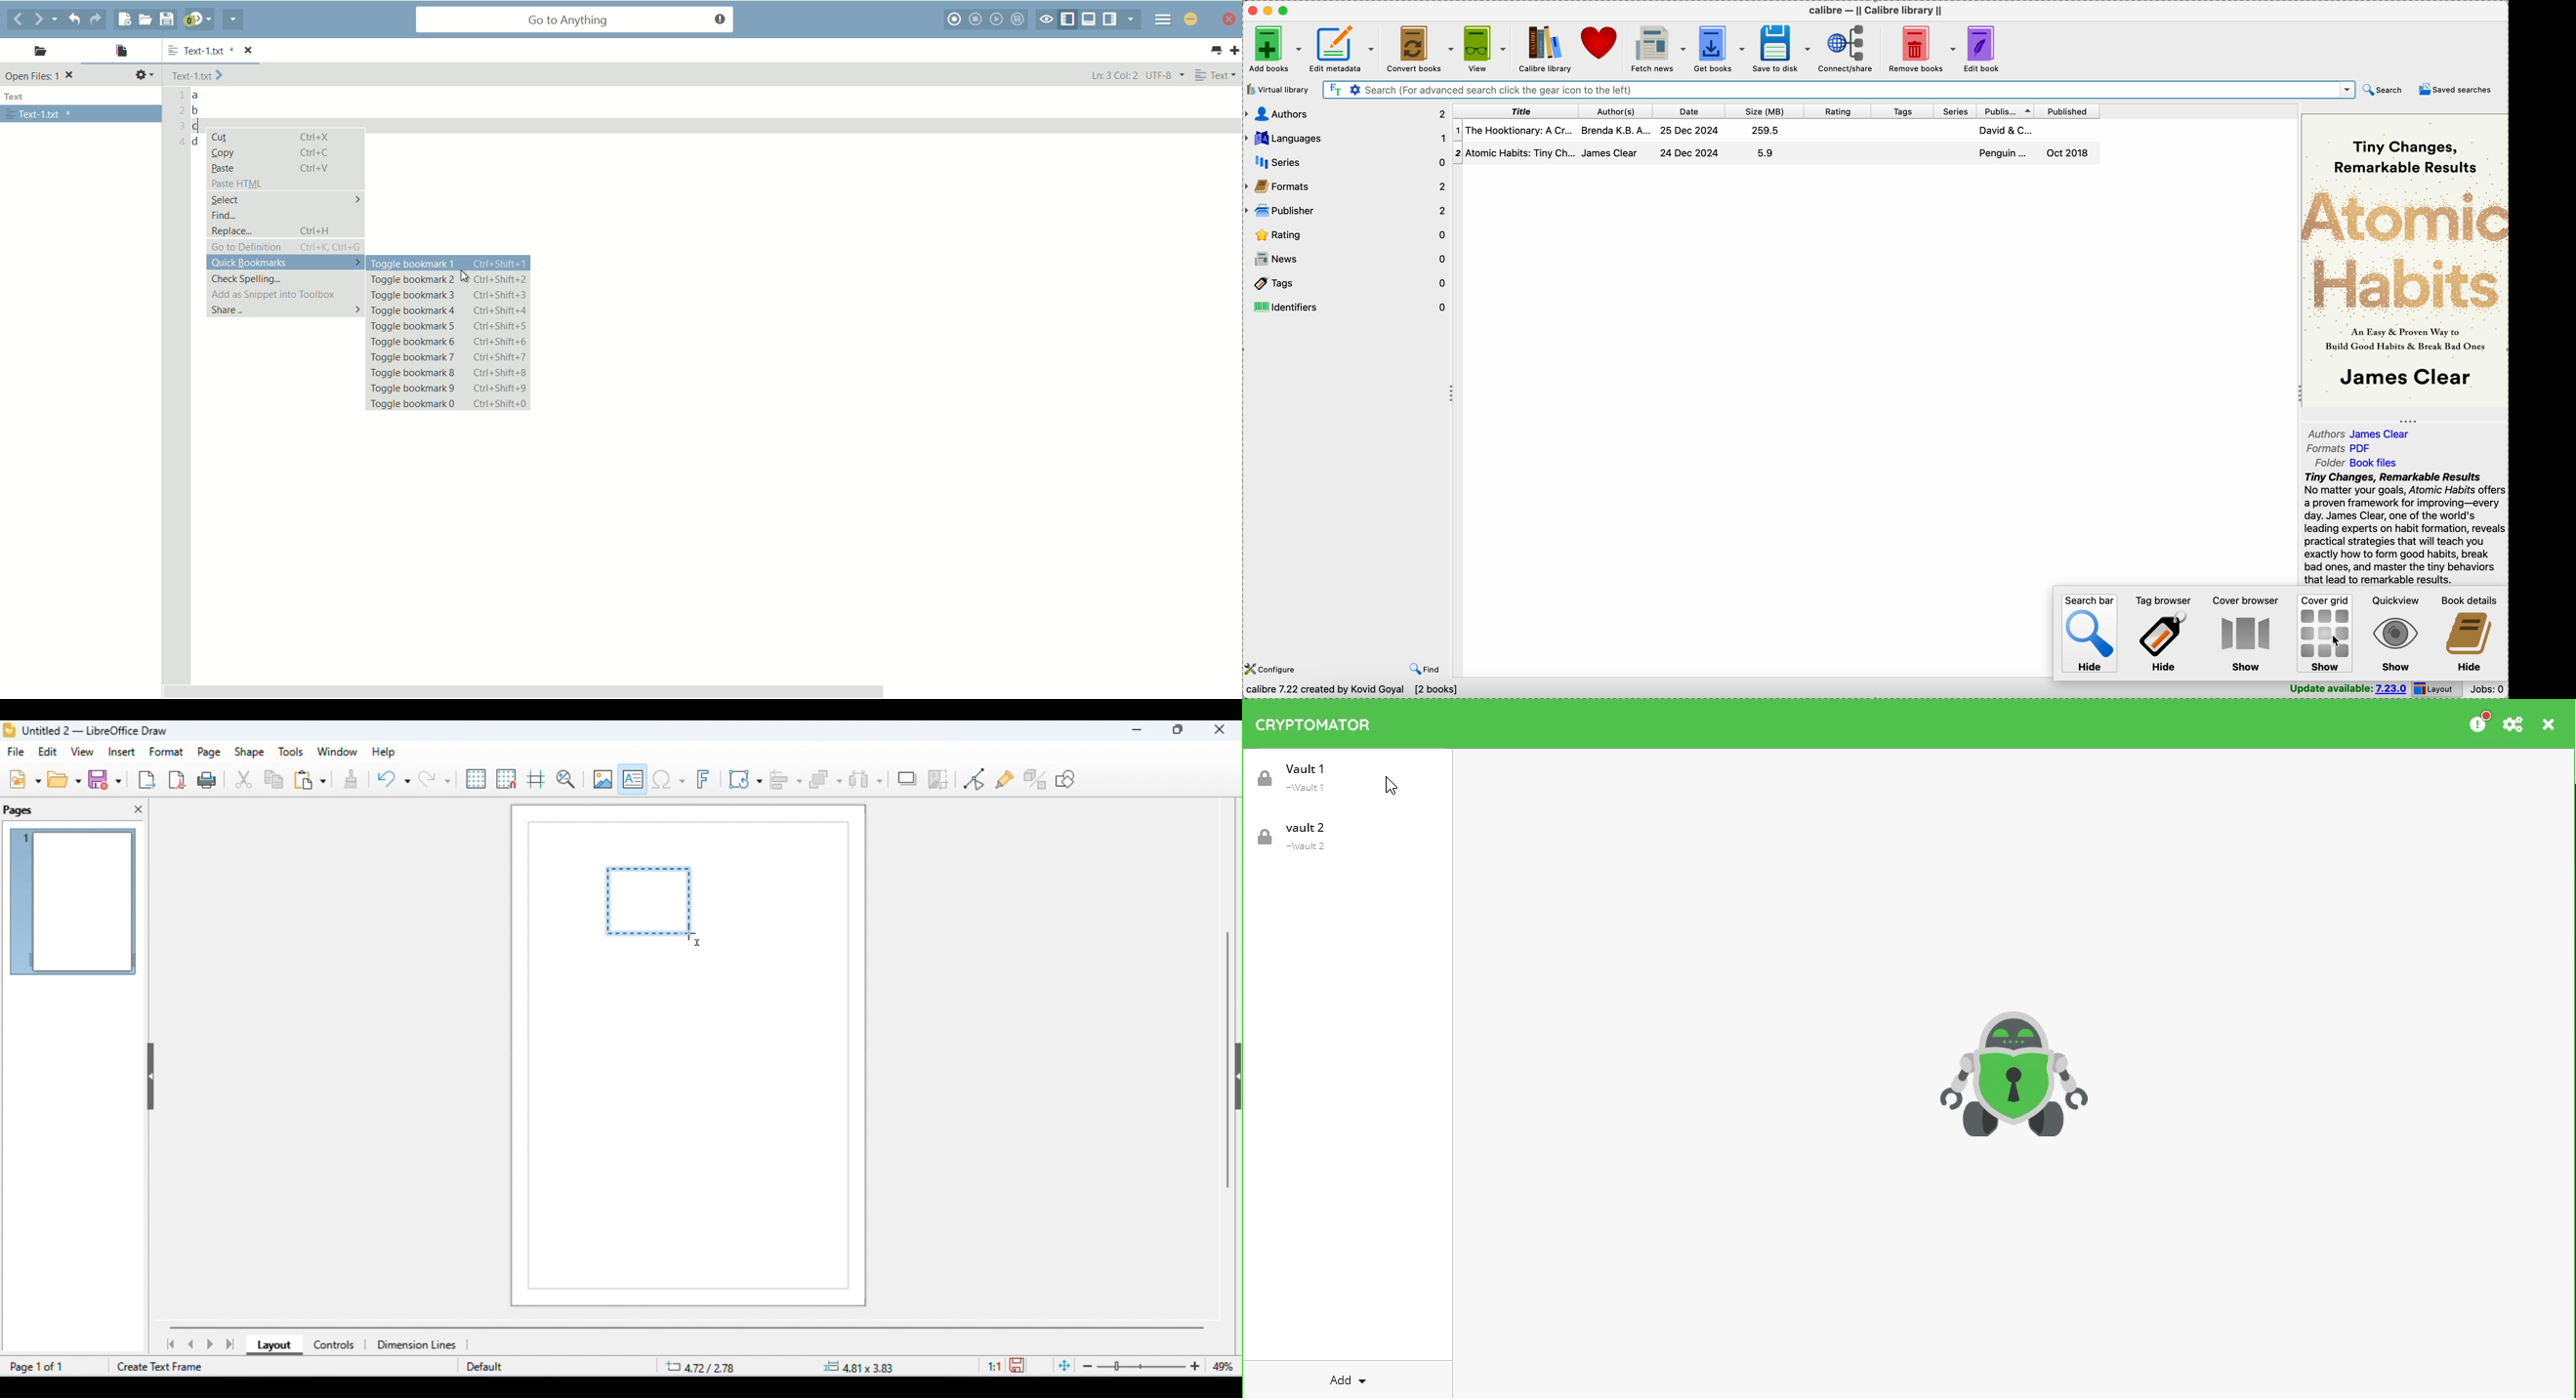  Describe the element at coordinates (1220, 731) in the screenshot. I see `close` at that location.